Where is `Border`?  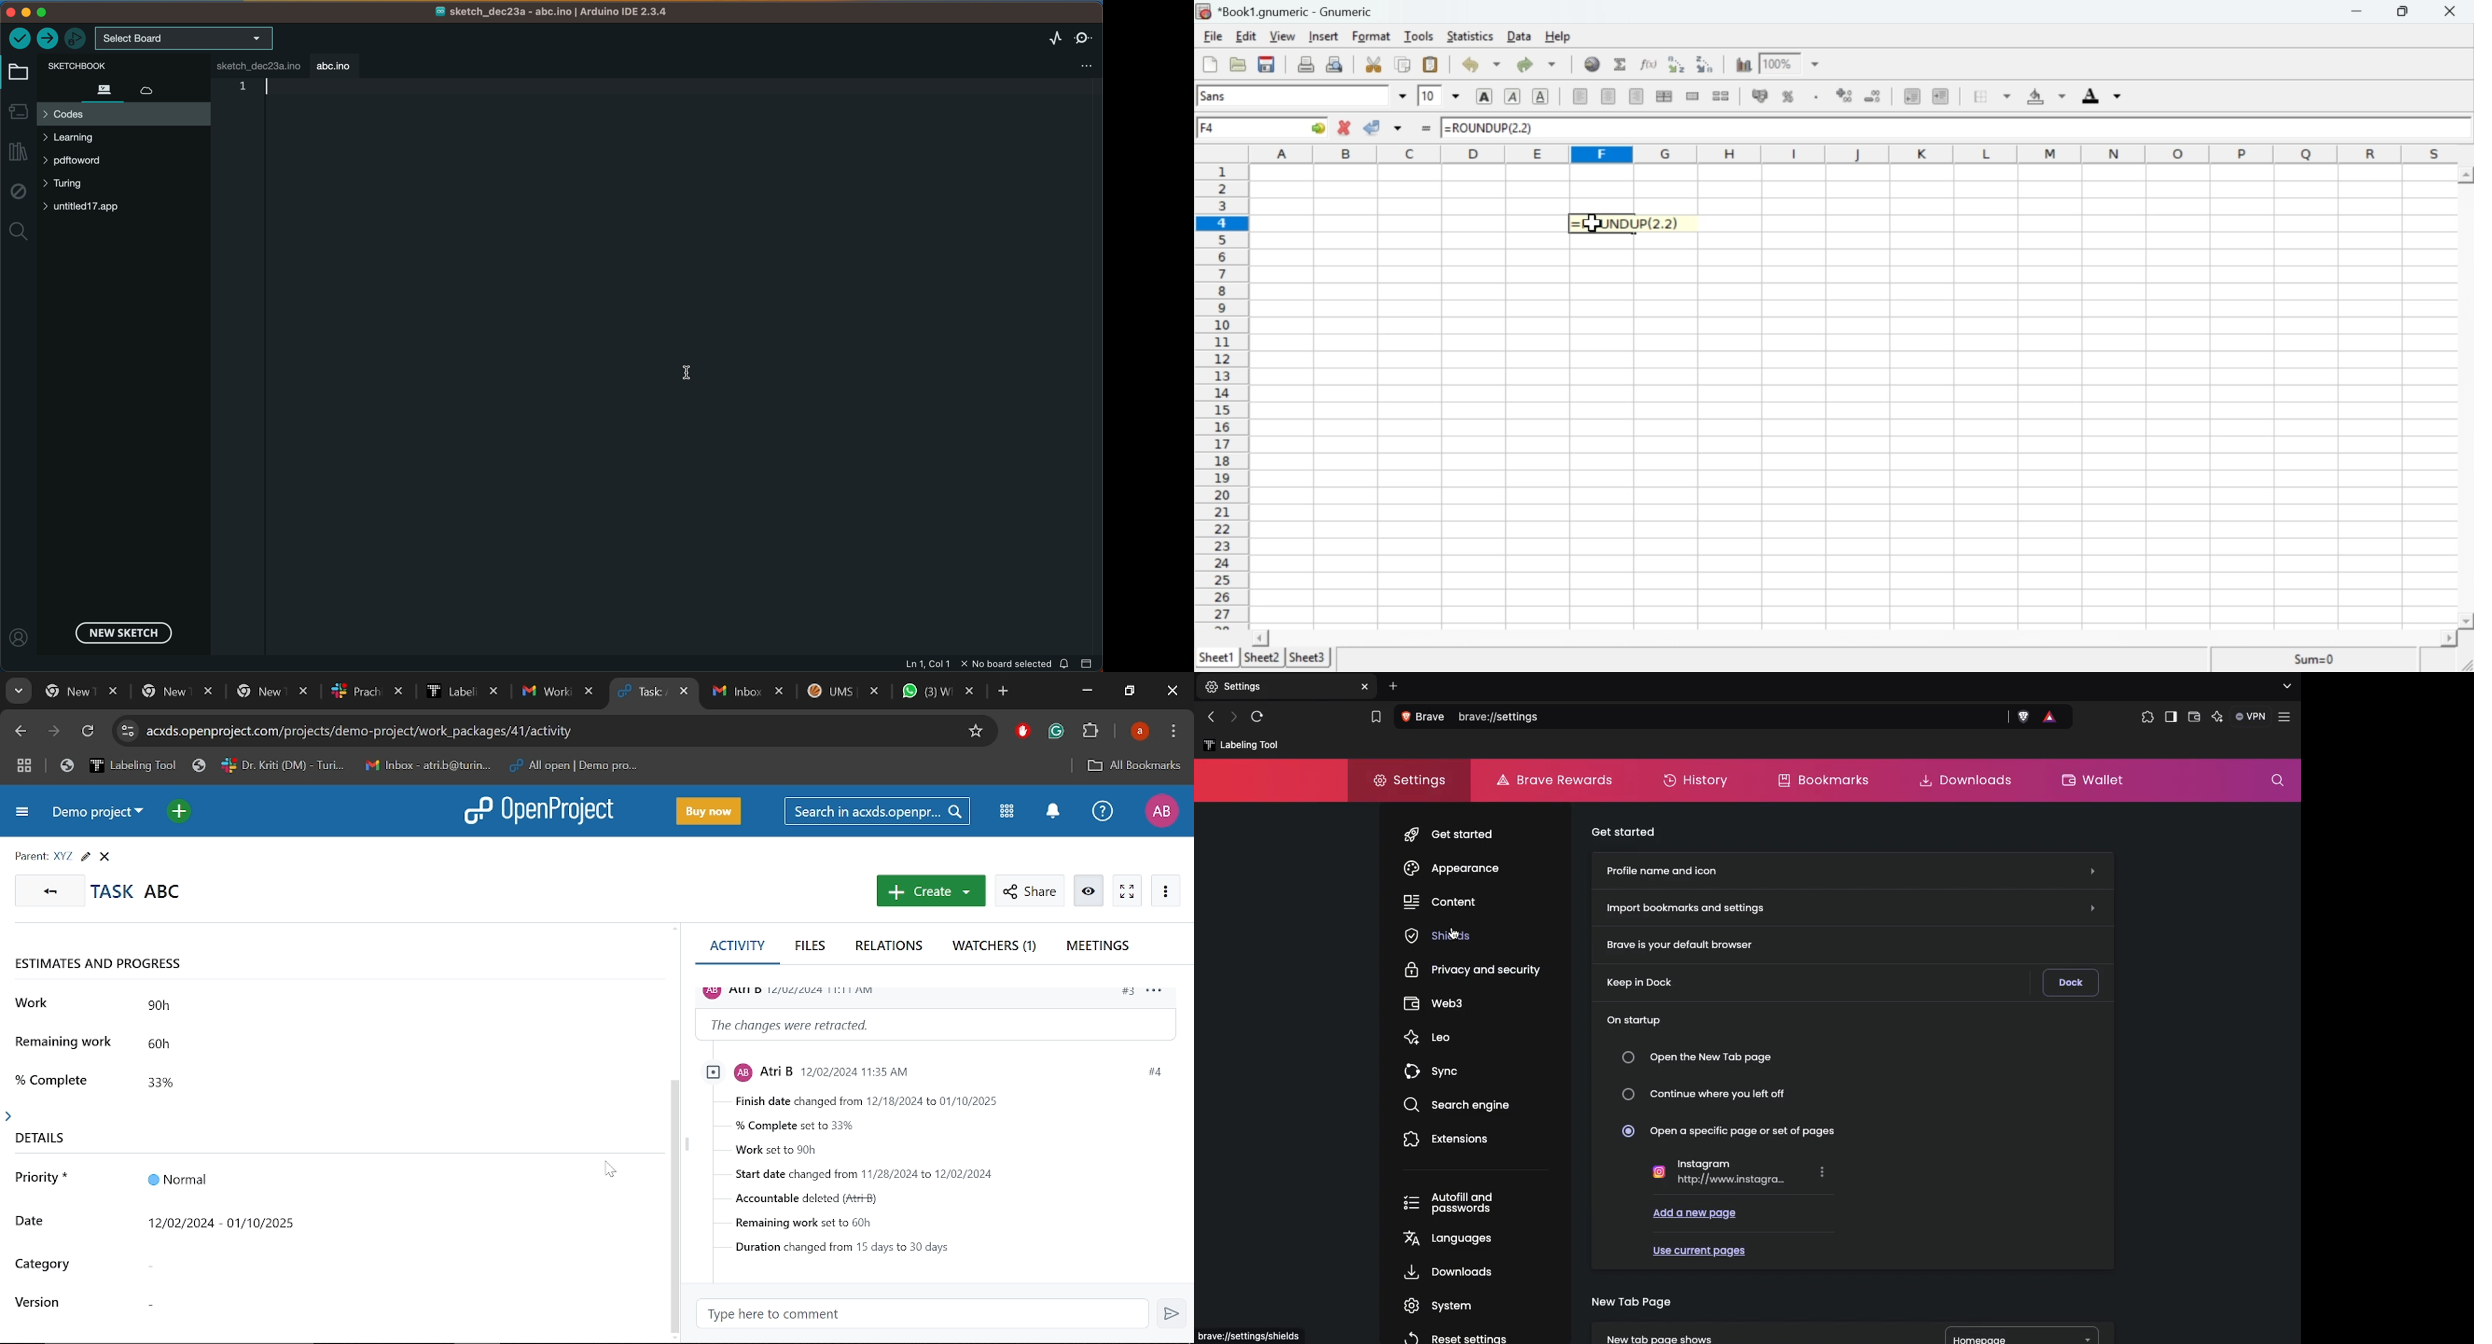 Border is located at coordinates (1984, 95).